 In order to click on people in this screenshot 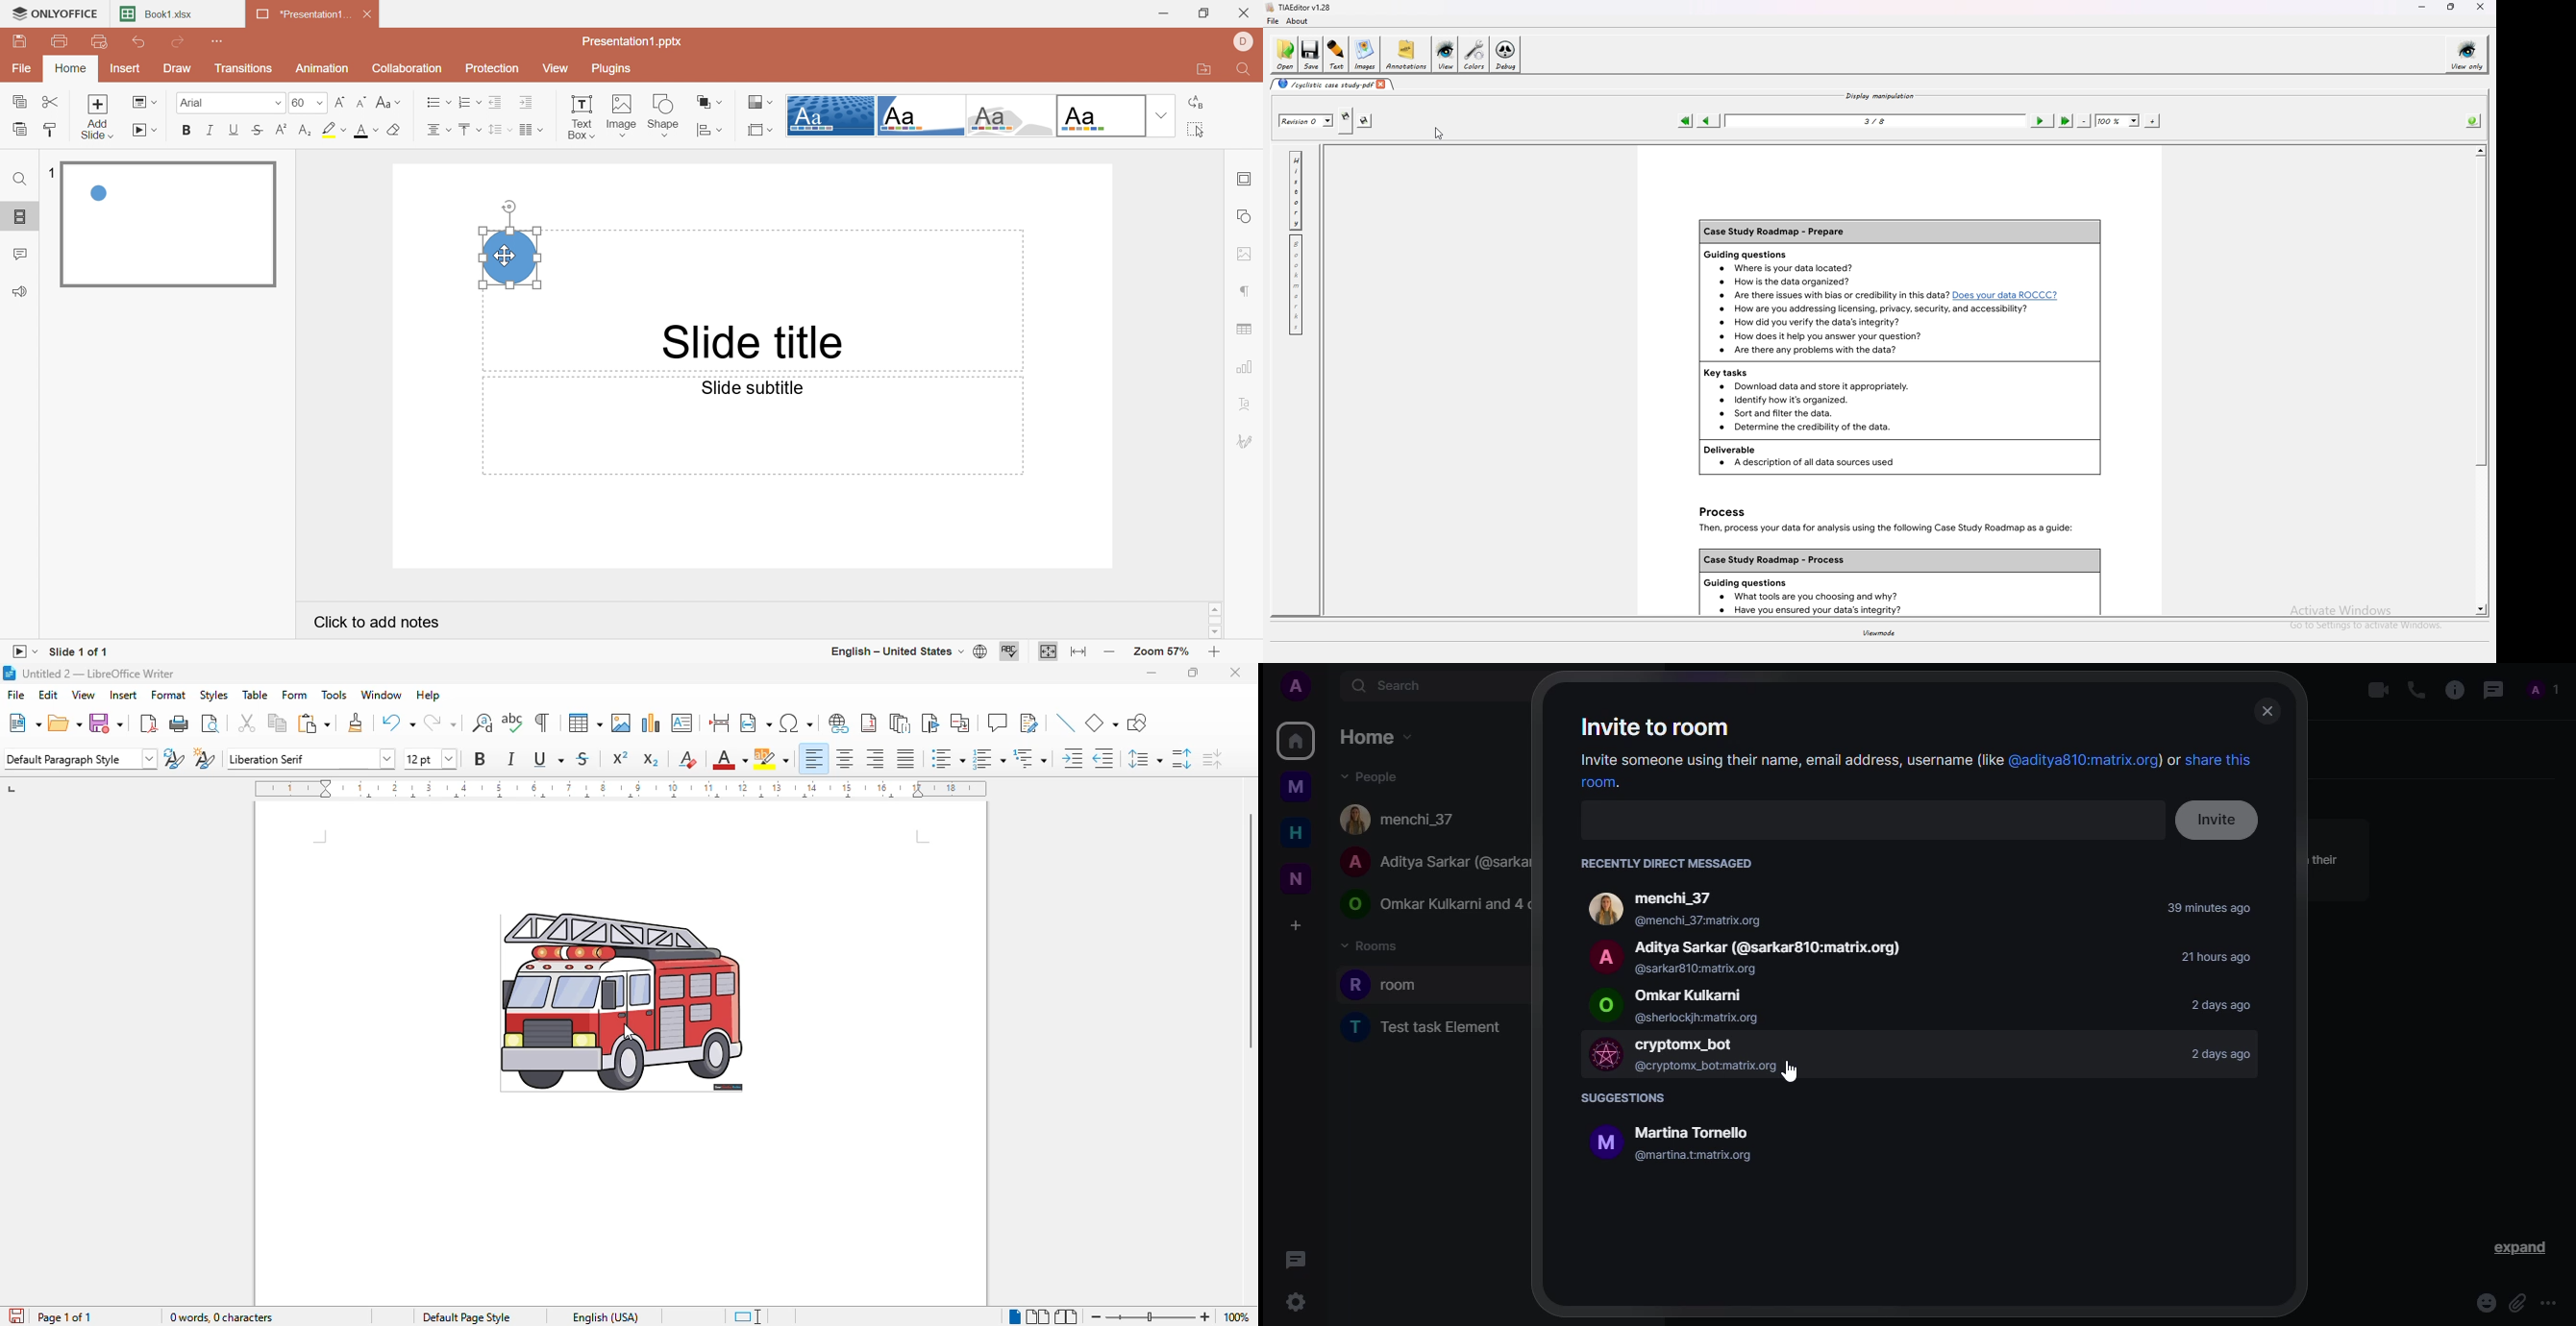, I will do `click(1431, 904)`.